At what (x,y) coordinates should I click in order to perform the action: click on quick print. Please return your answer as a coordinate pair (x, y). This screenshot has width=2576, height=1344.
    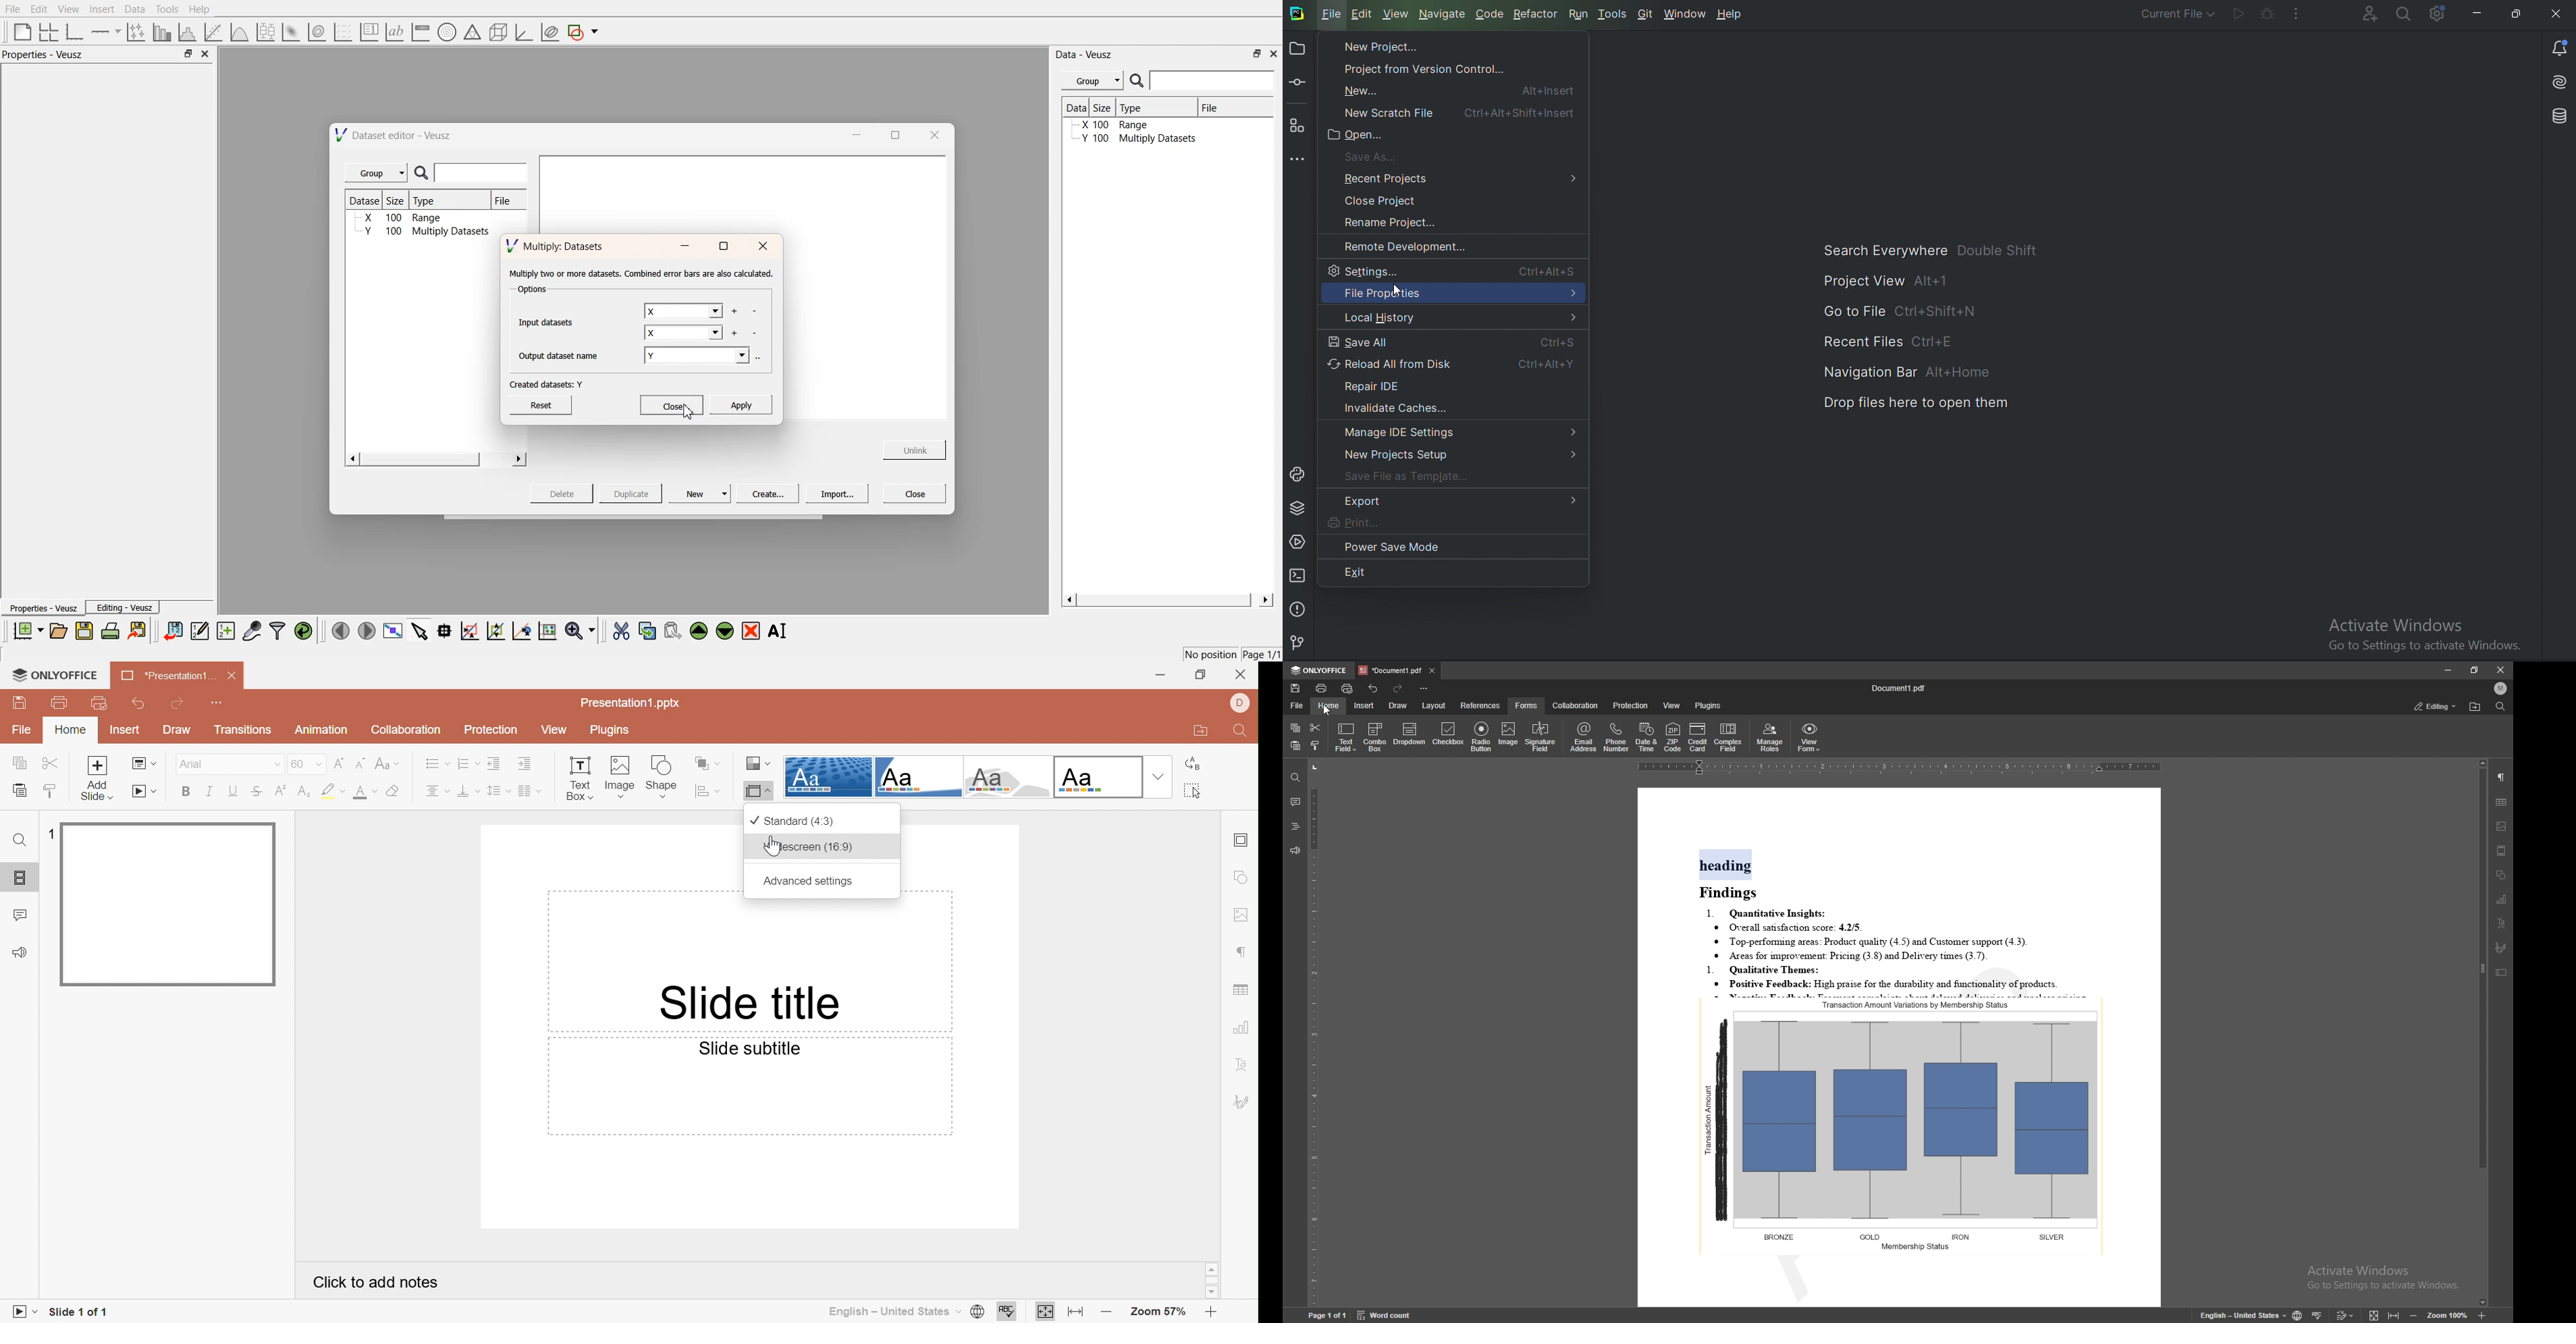
    Looking at the image, I should click on (1347, 689).